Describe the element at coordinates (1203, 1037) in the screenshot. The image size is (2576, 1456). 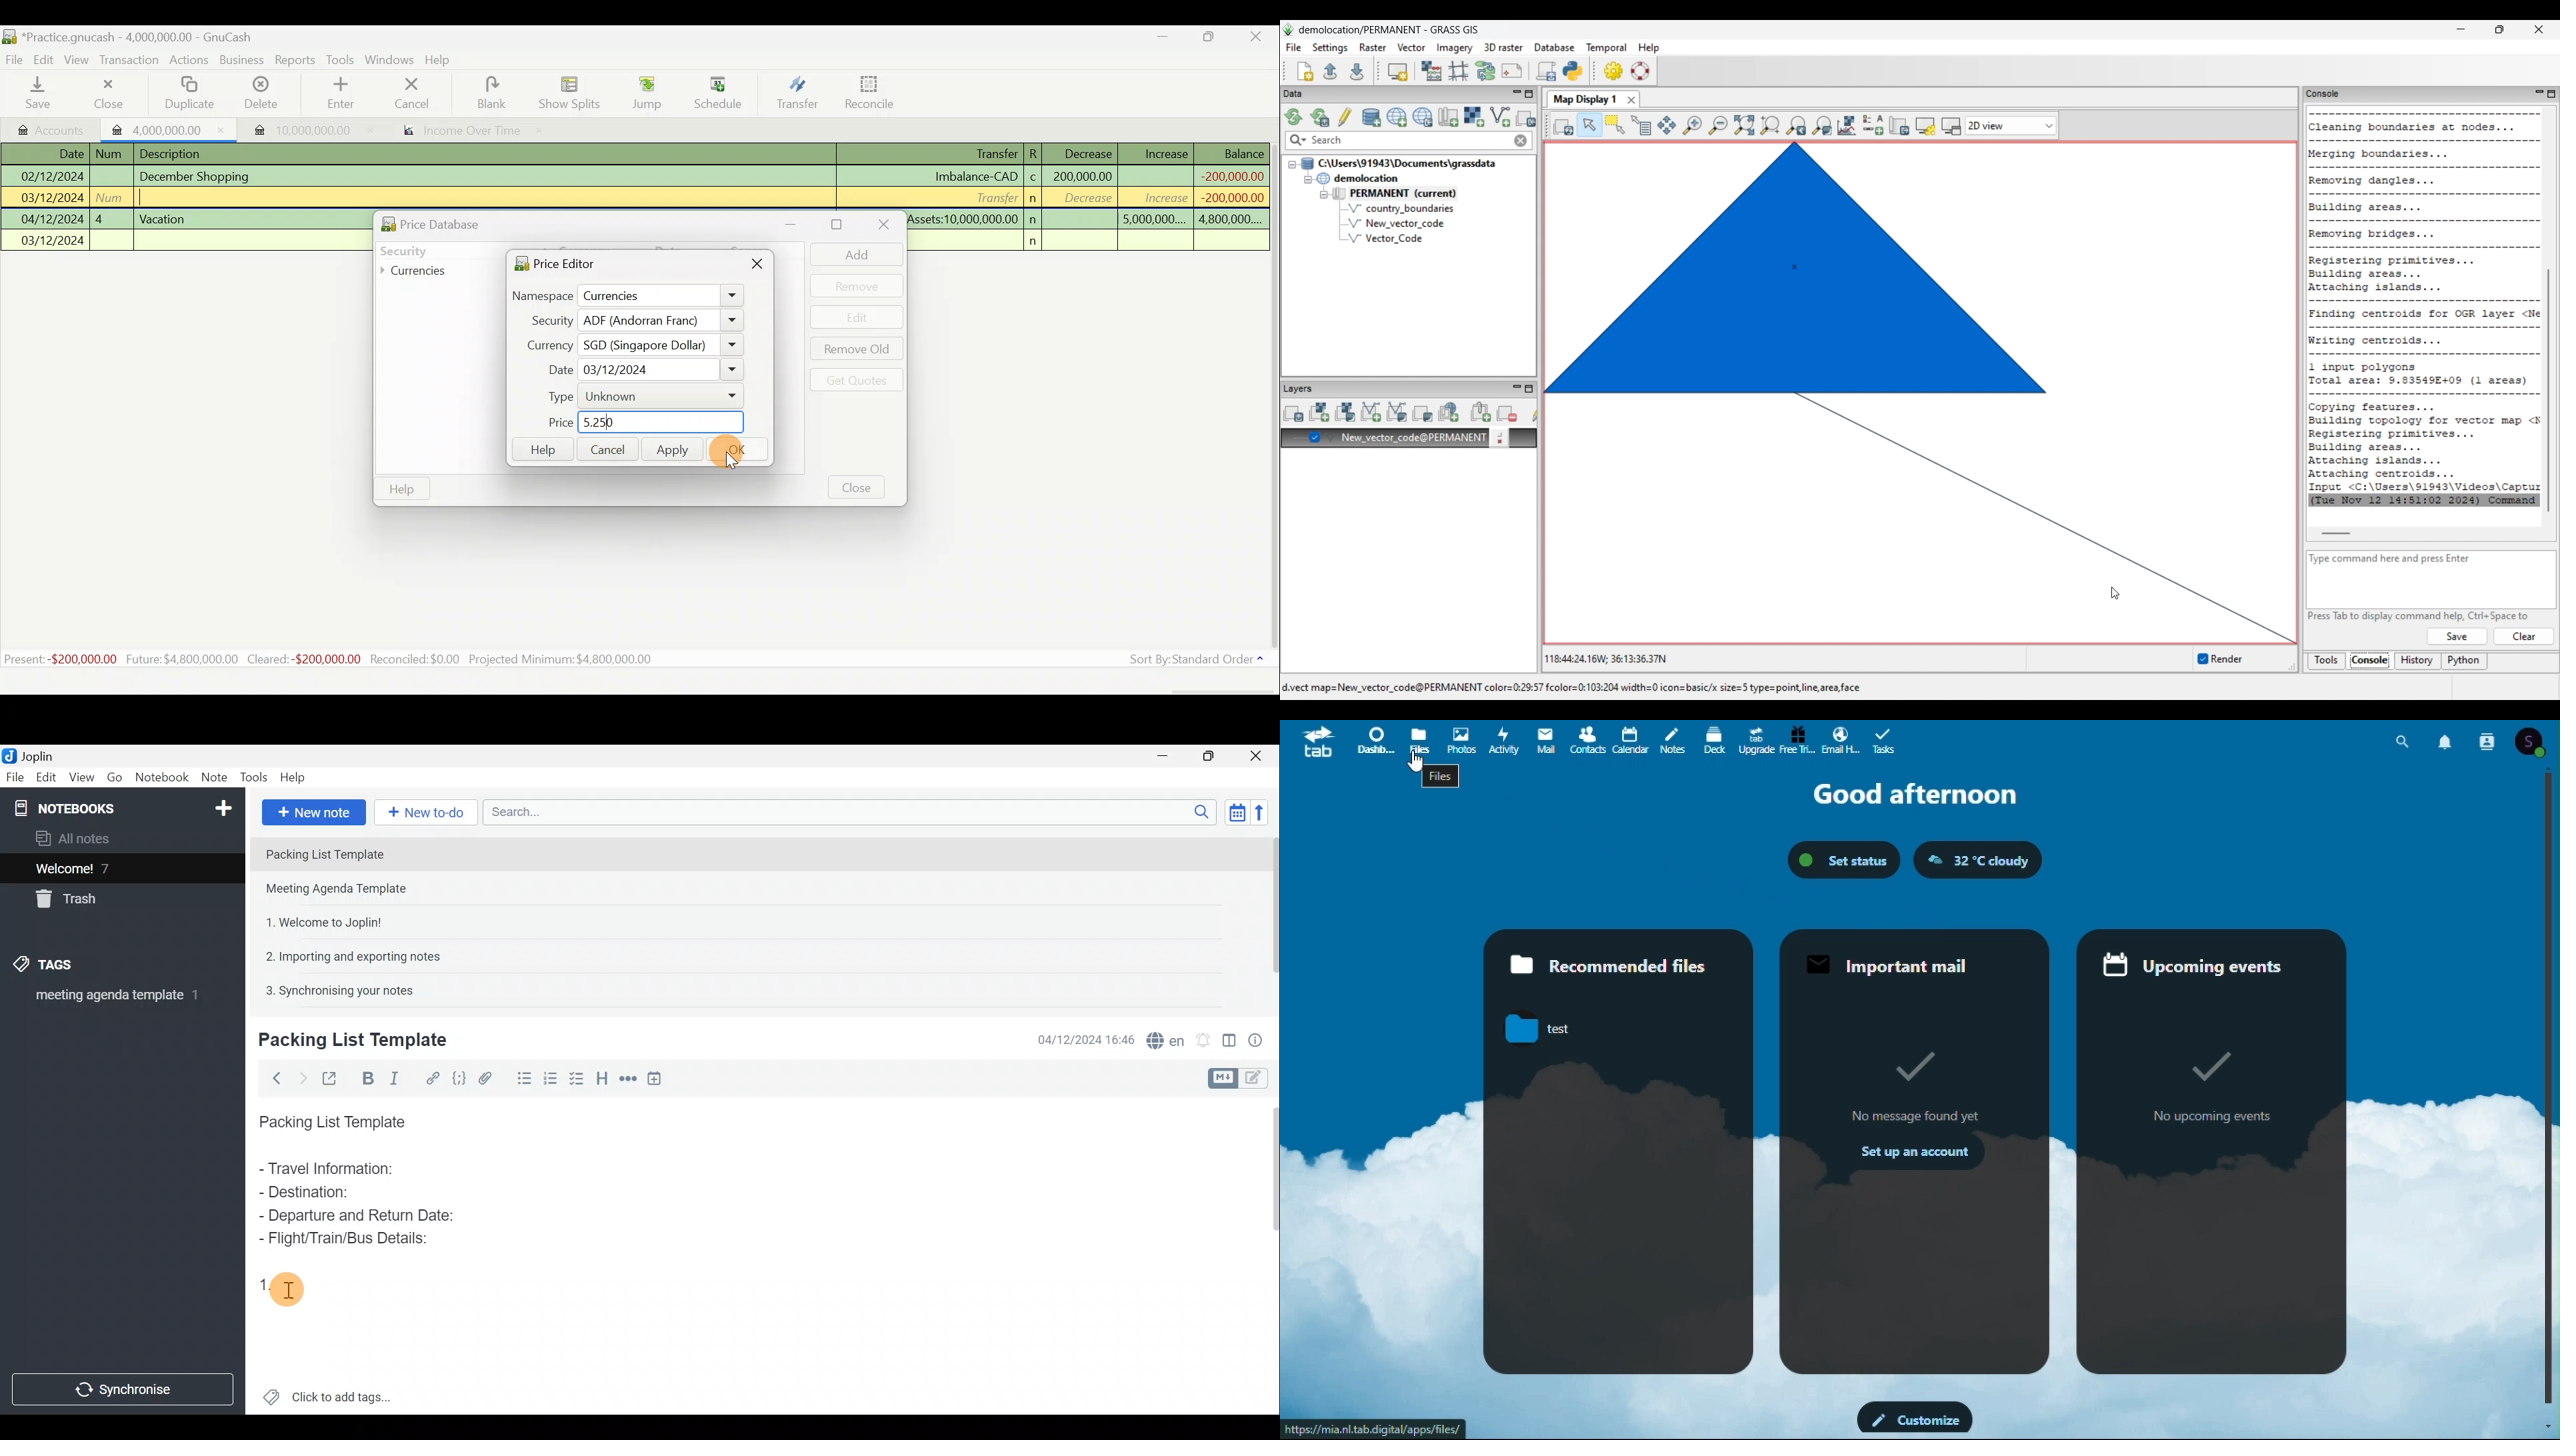
I see `Set alarm` at that location.